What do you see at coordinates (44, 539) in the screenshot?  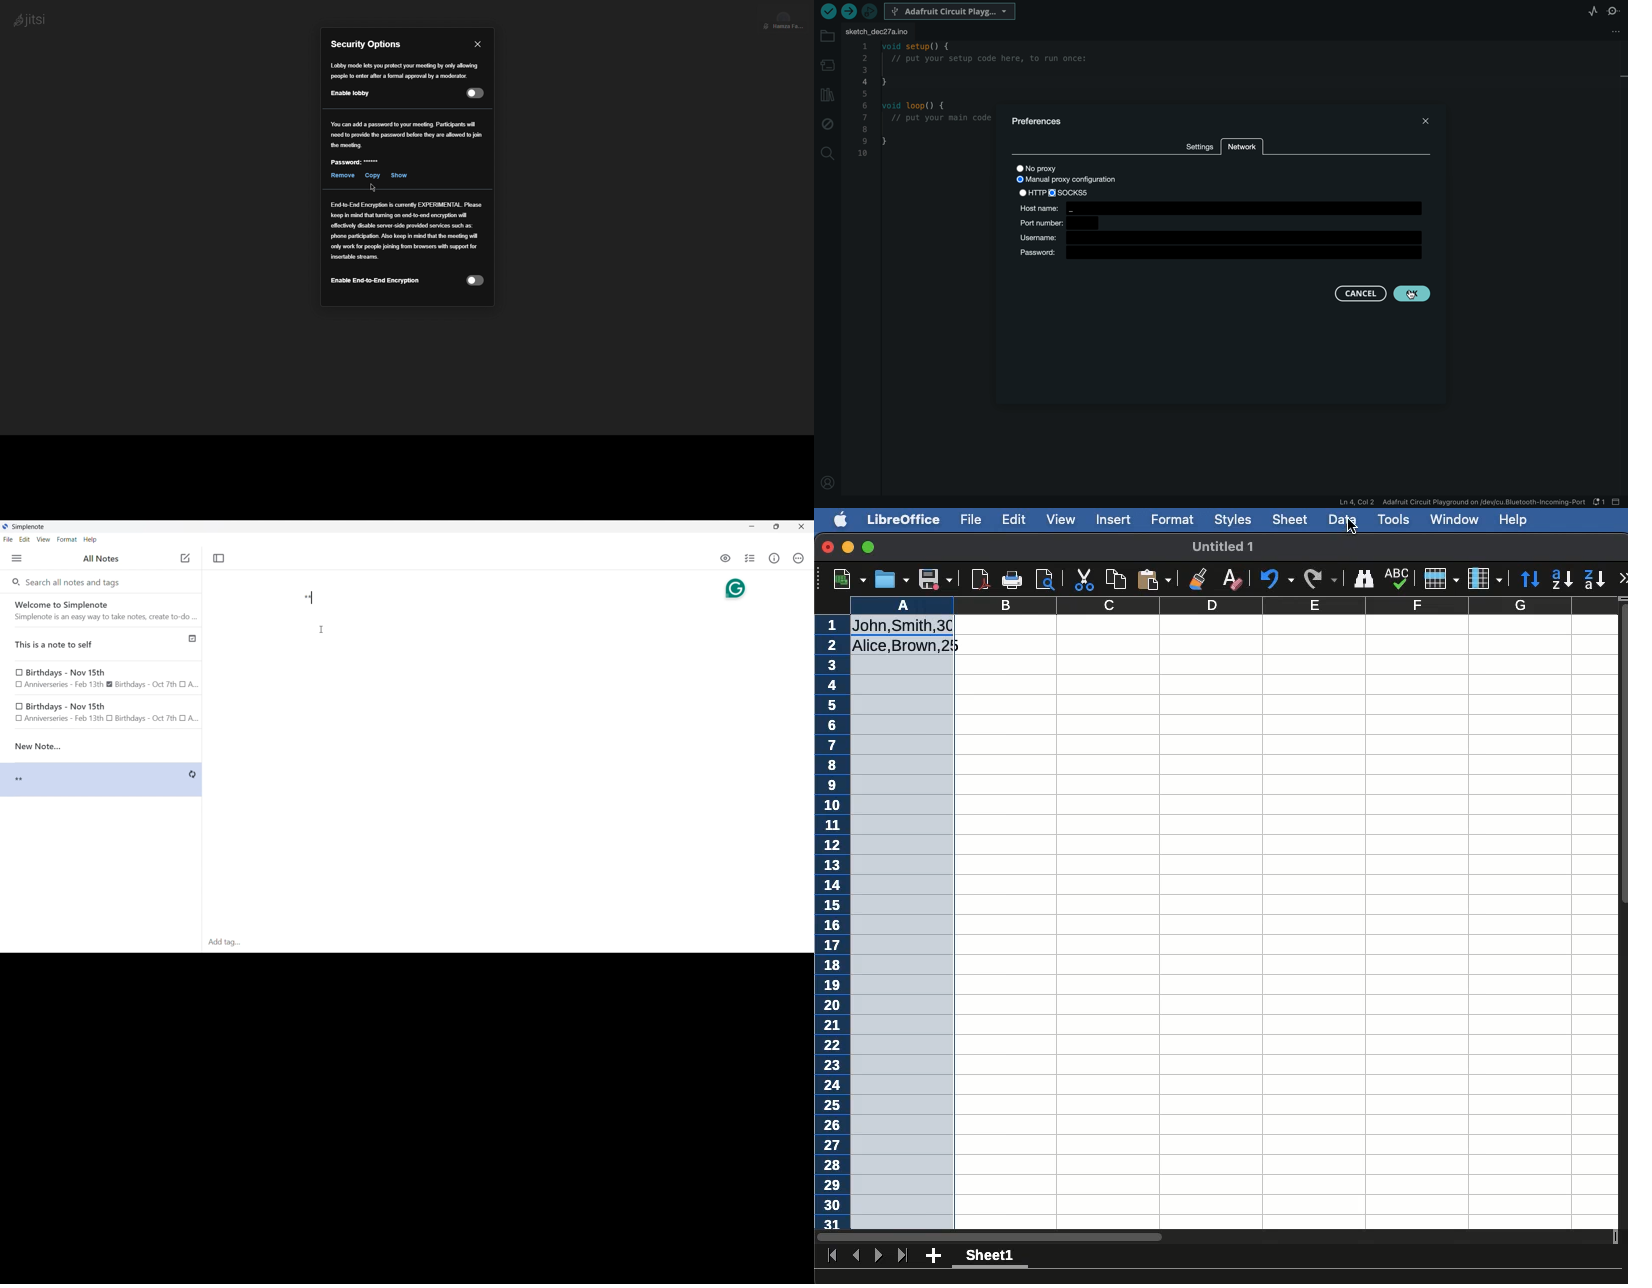 I see `View menu` at bounding box center [44, 539].